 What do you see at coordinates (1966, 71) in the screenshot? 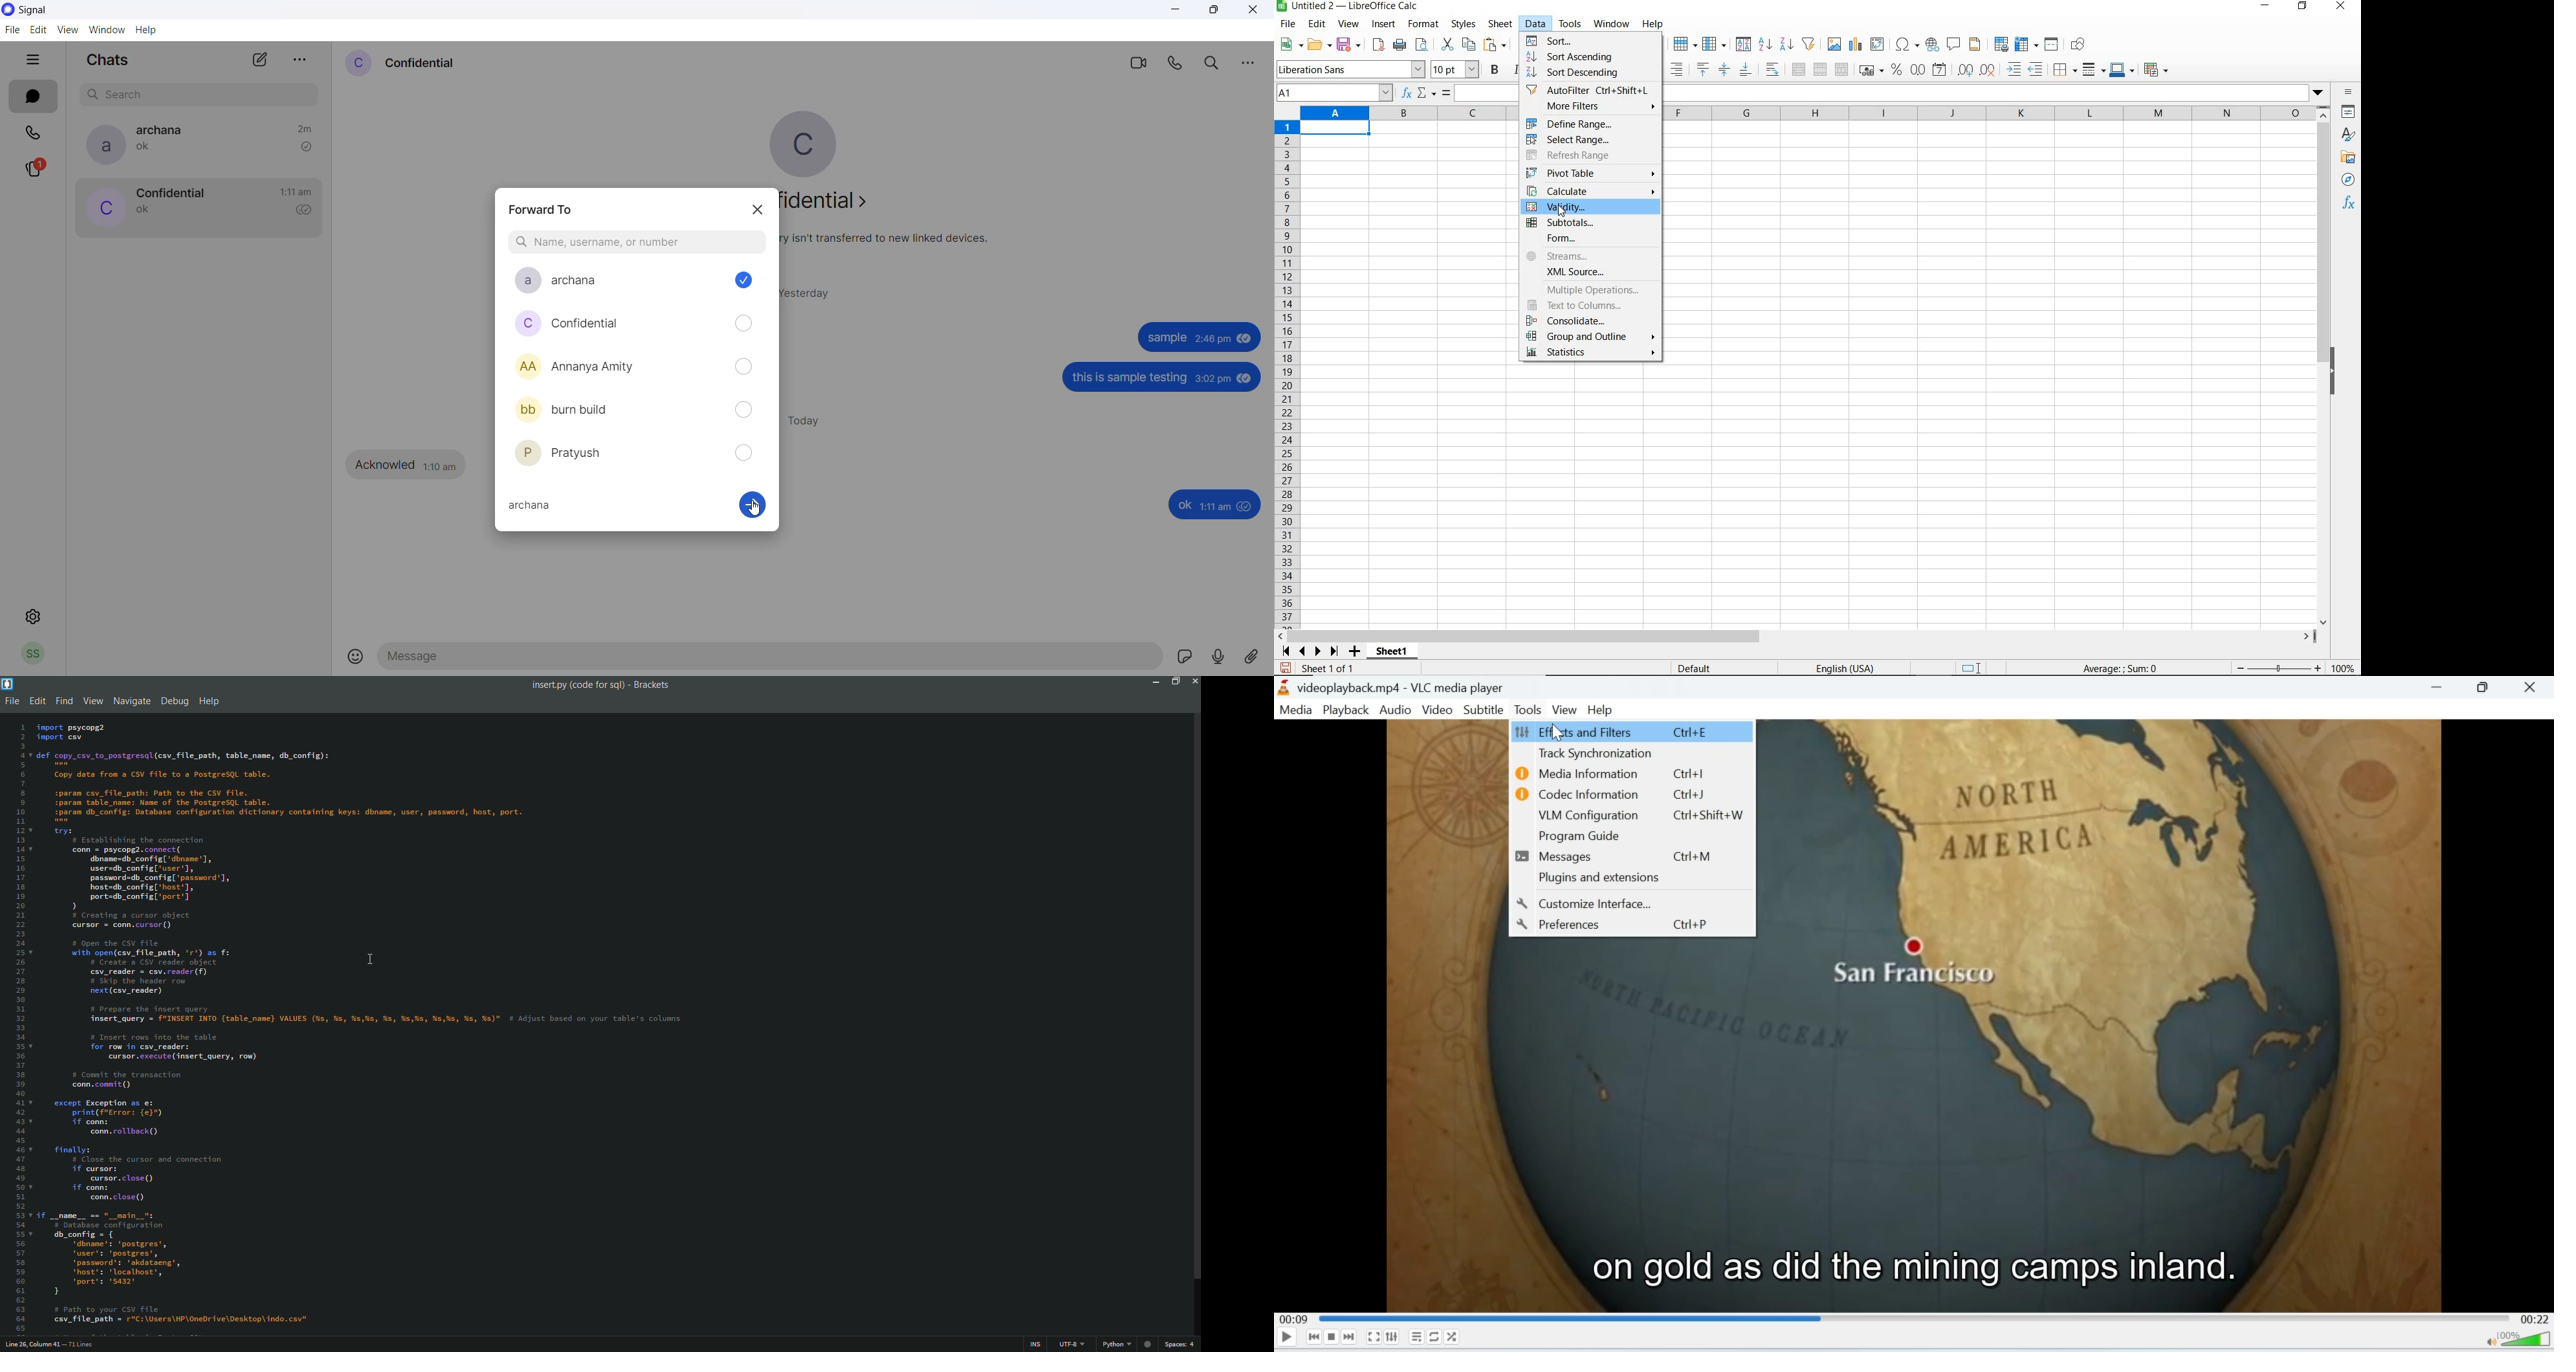
I see `add decimal place` at bounding box center [1966, 71].